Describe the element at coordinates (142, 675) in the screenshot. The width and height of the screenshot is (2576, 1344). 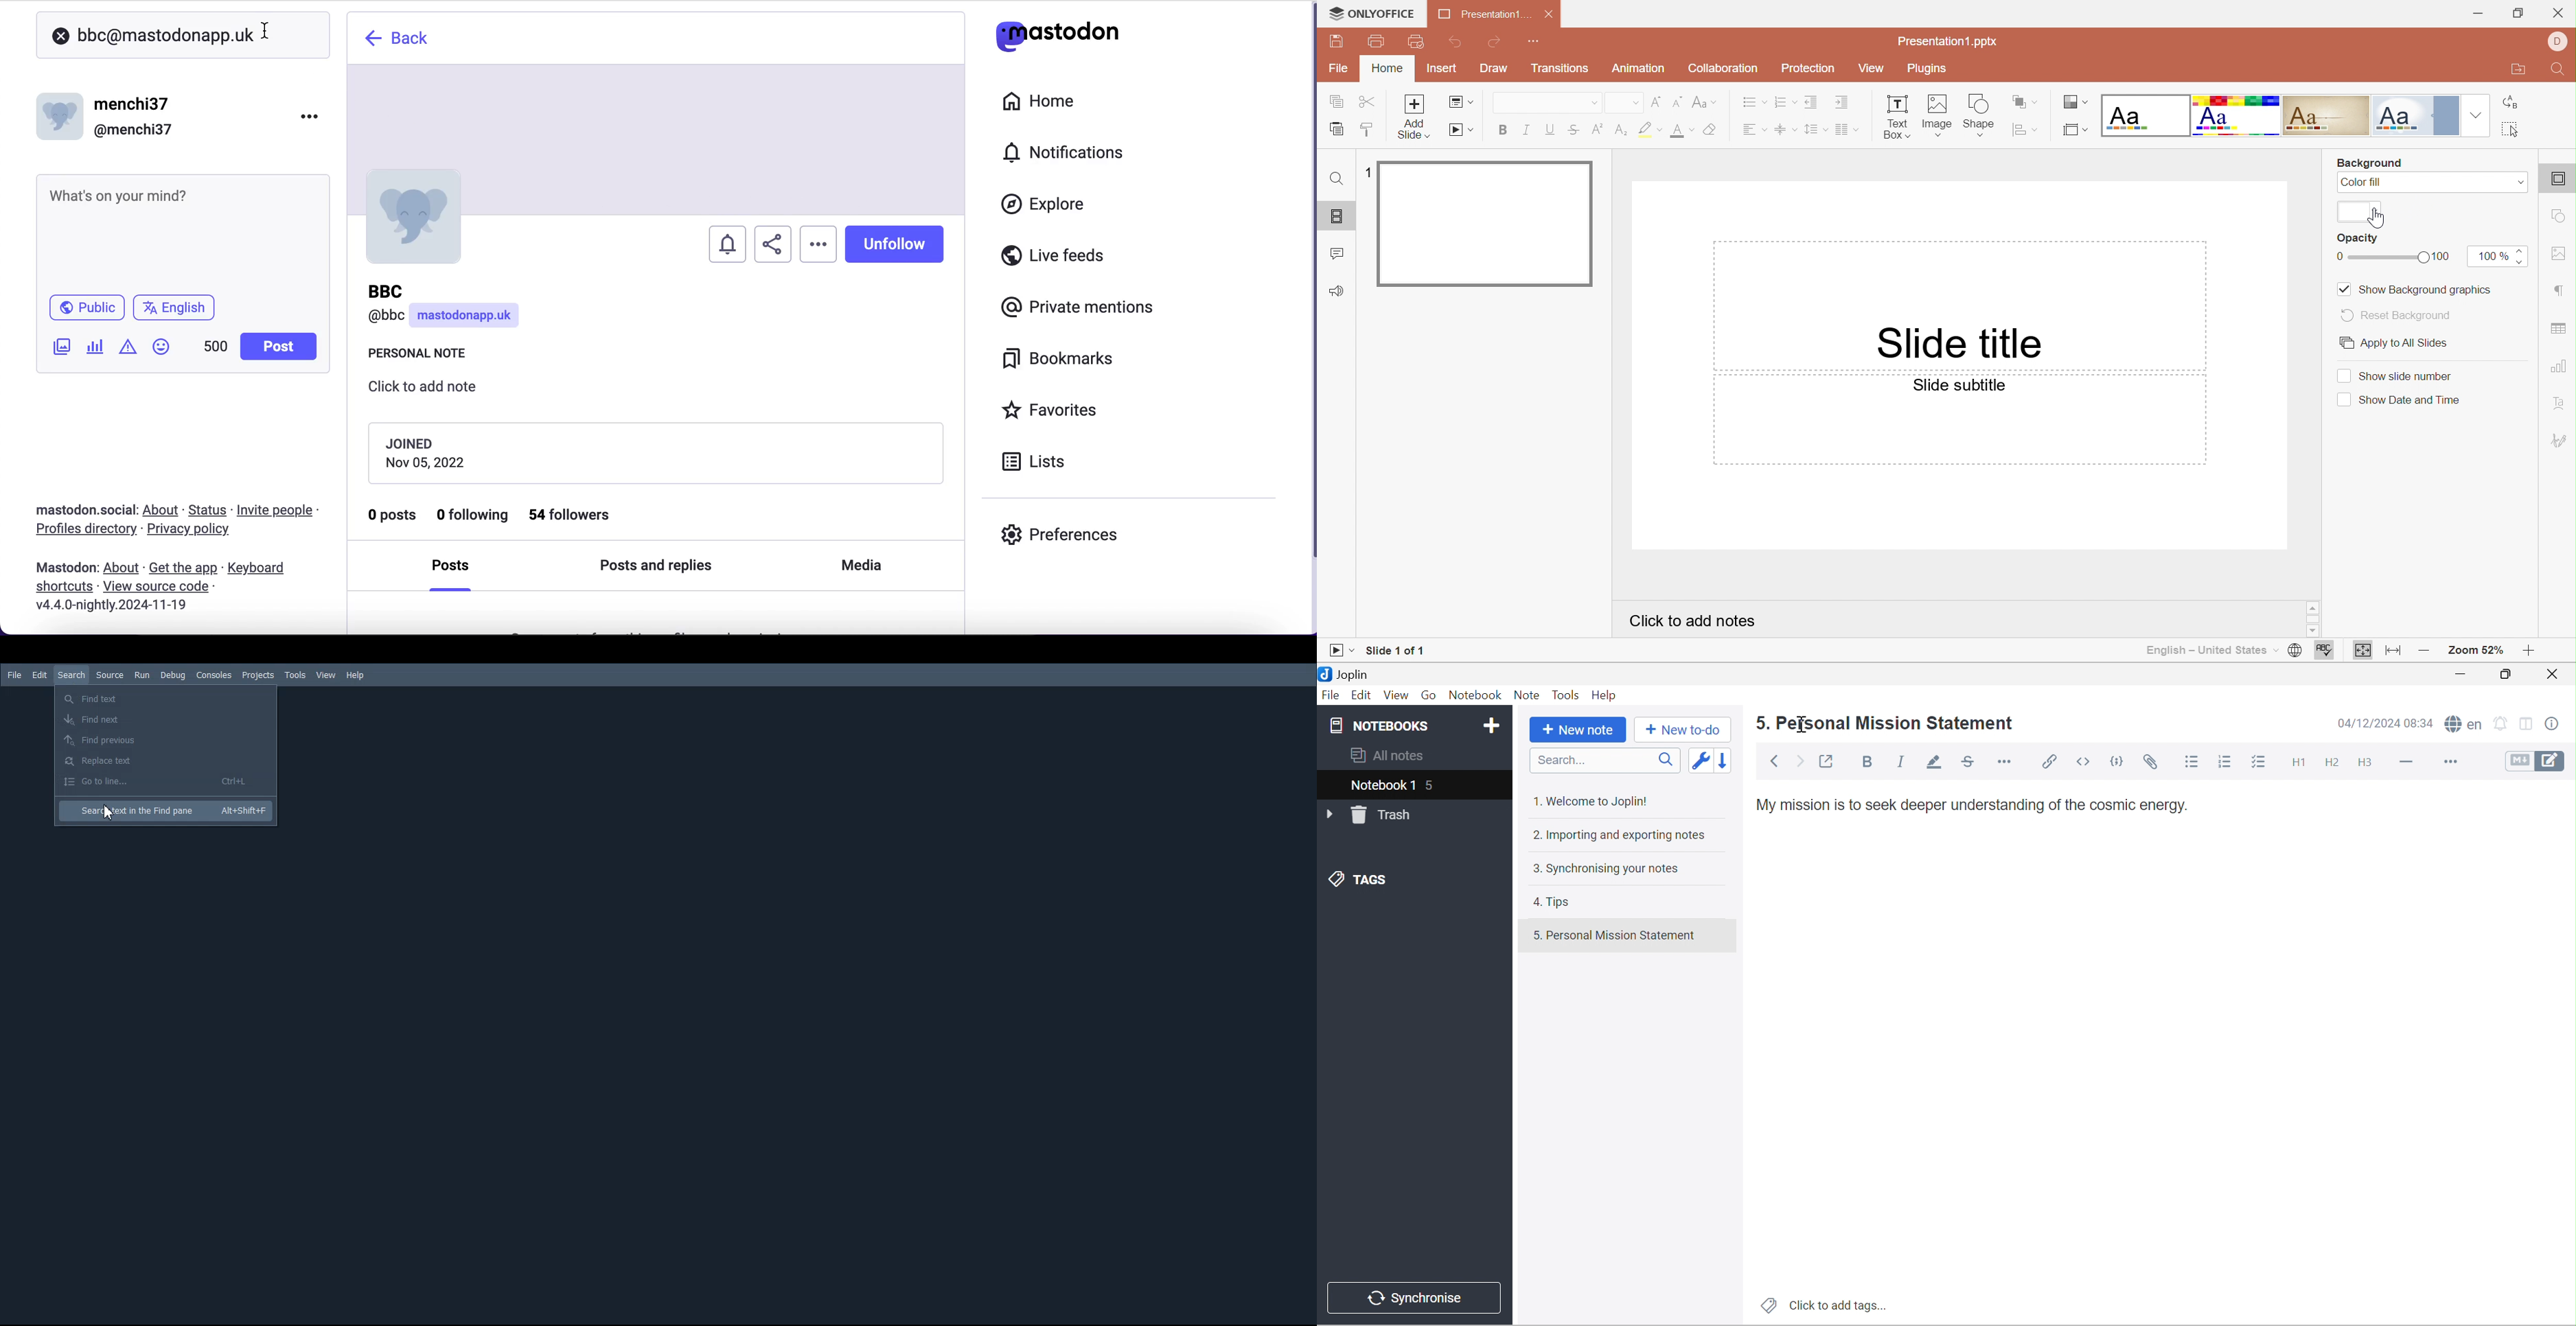
I see `Run` at that location.